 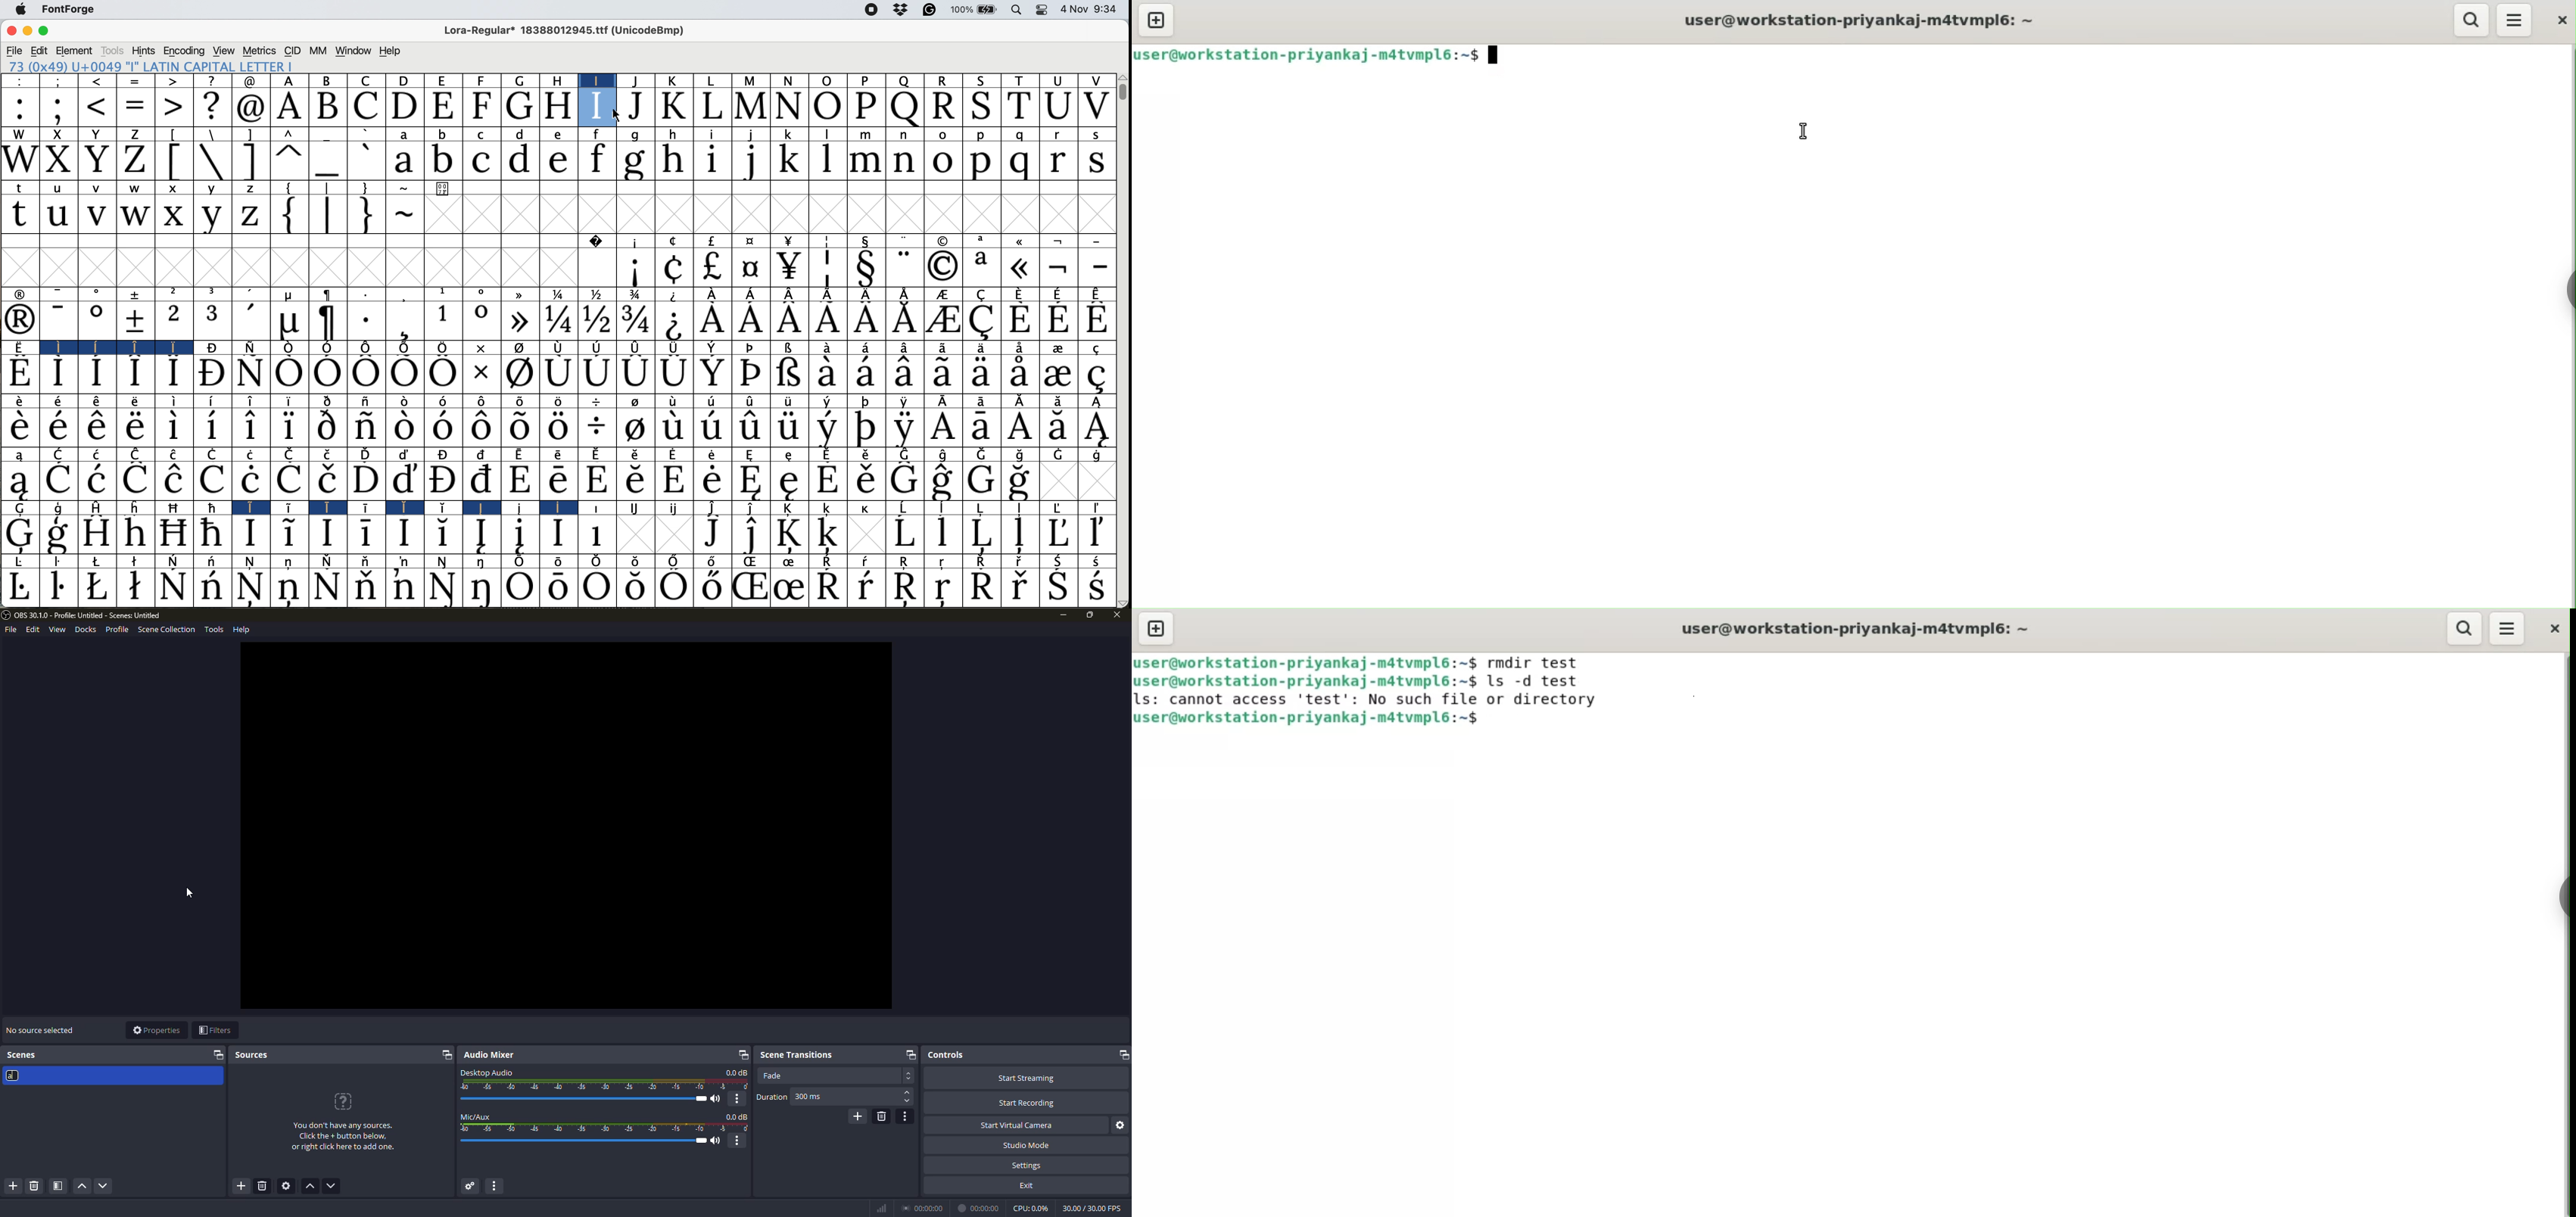 I want to click on Symbol, so click(x=751, y=481).